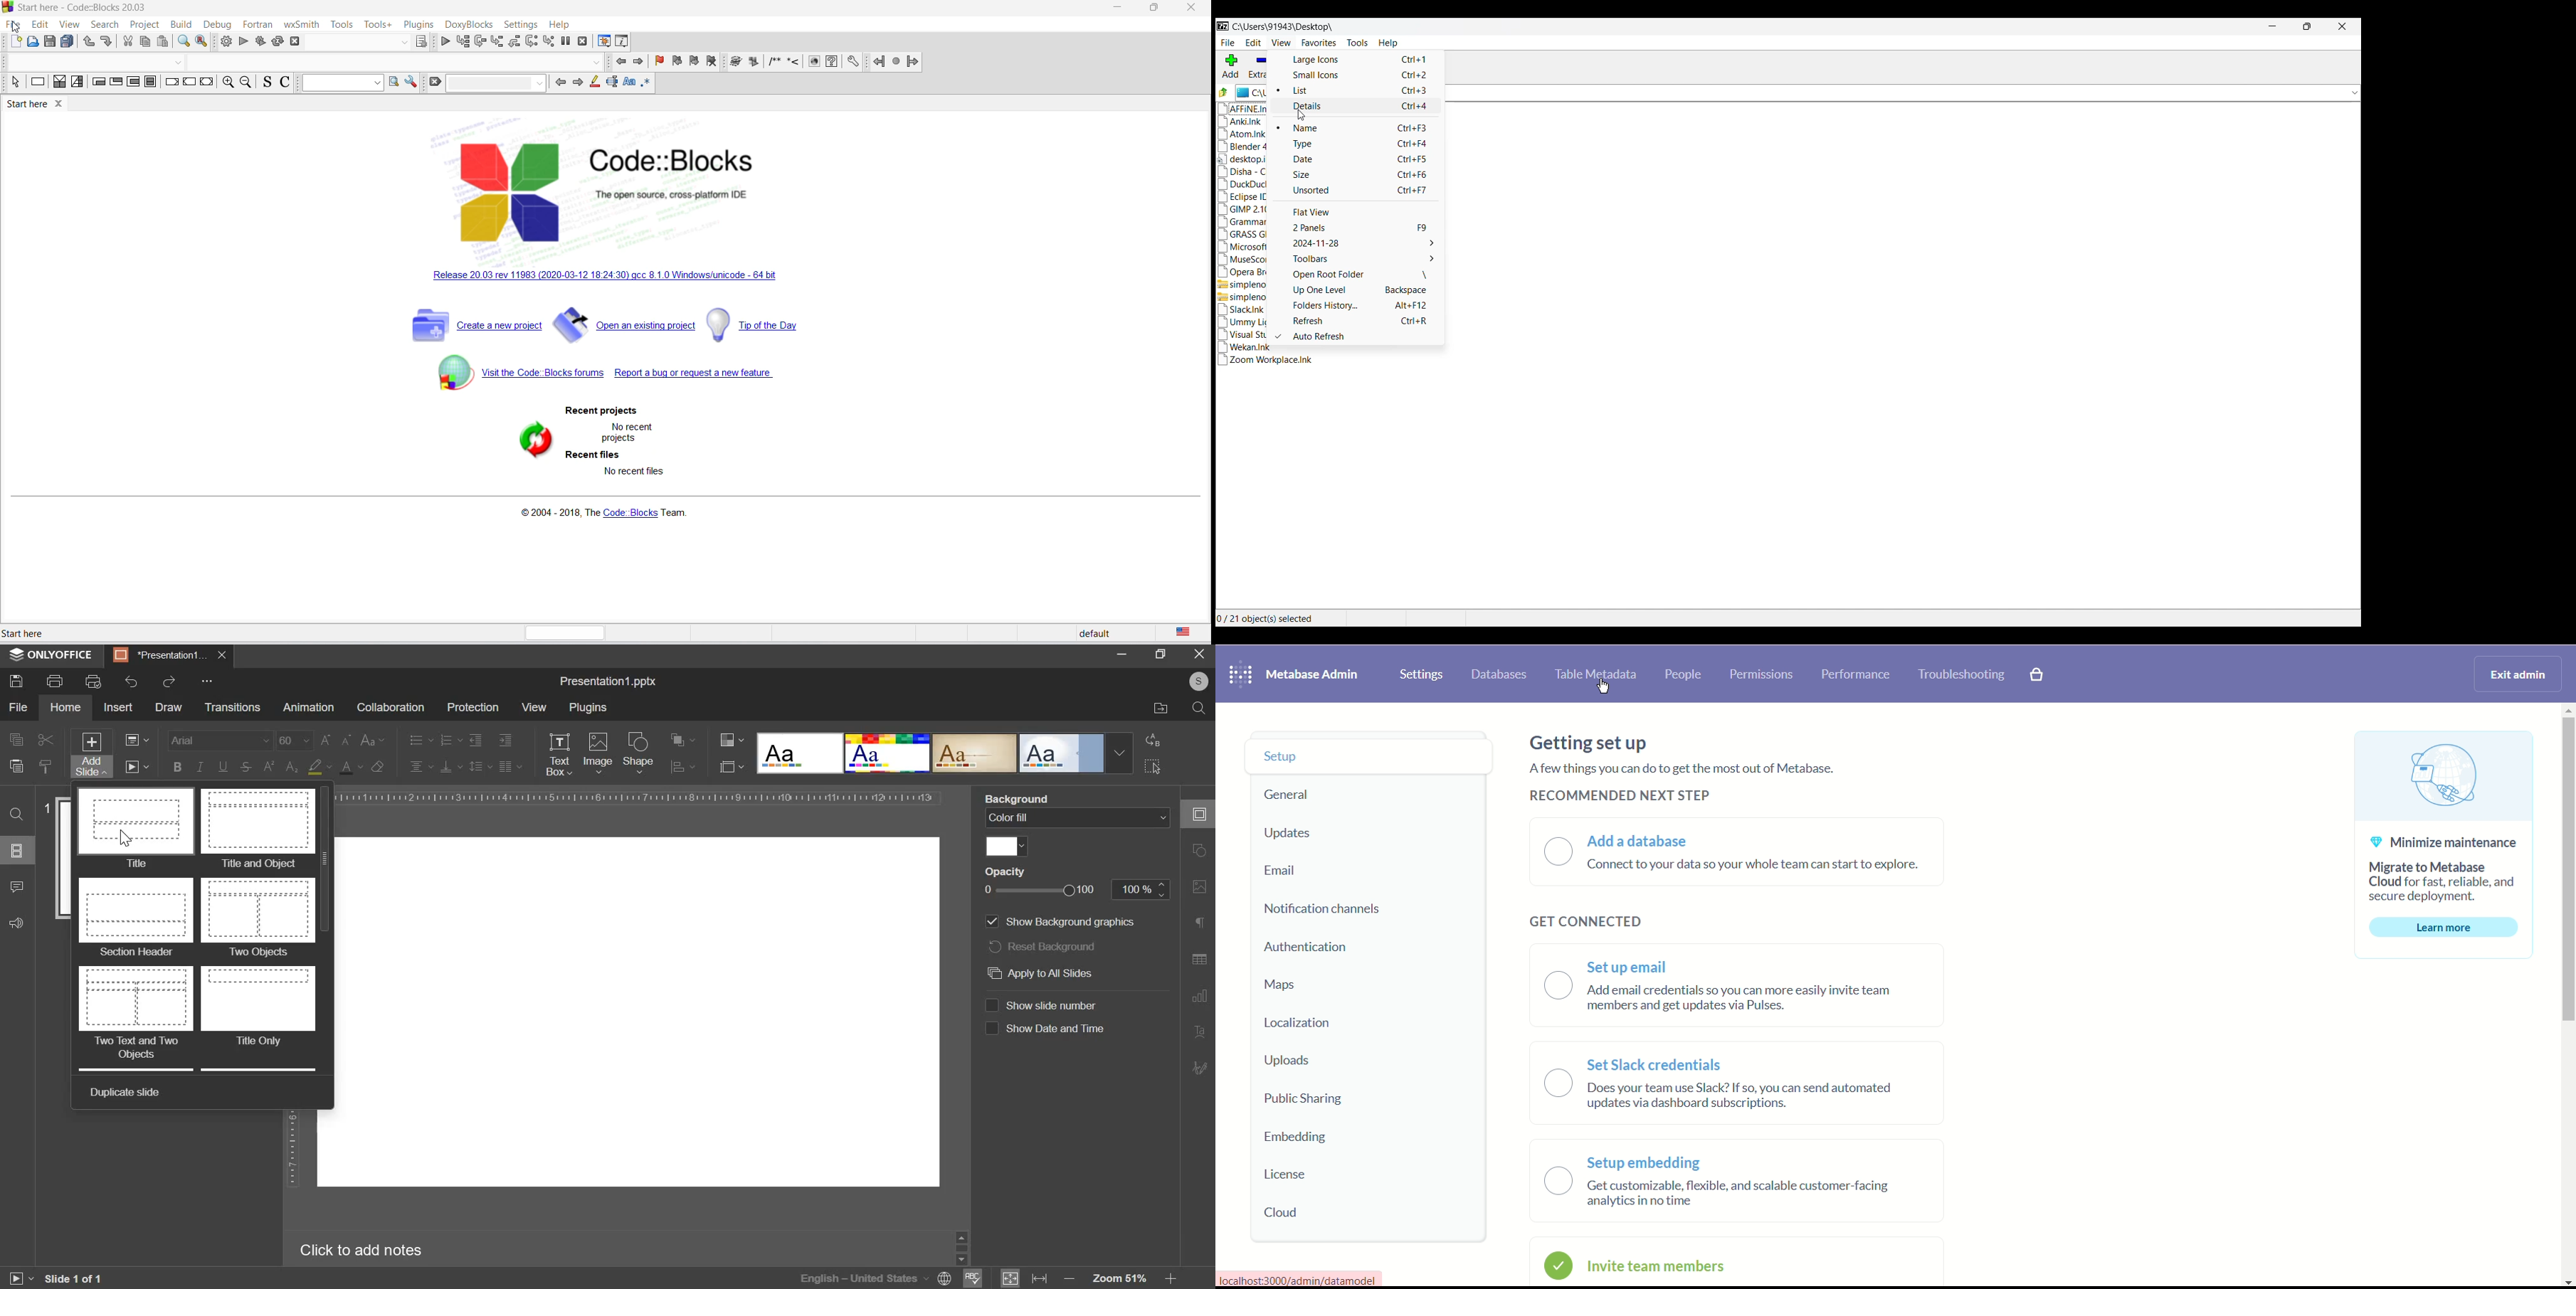 The width and height of the screenshot is (2576, 1316). What do you see at coordinates (223, 765) in the screenshot?
I see `underline` at bounding box center [223, 765].